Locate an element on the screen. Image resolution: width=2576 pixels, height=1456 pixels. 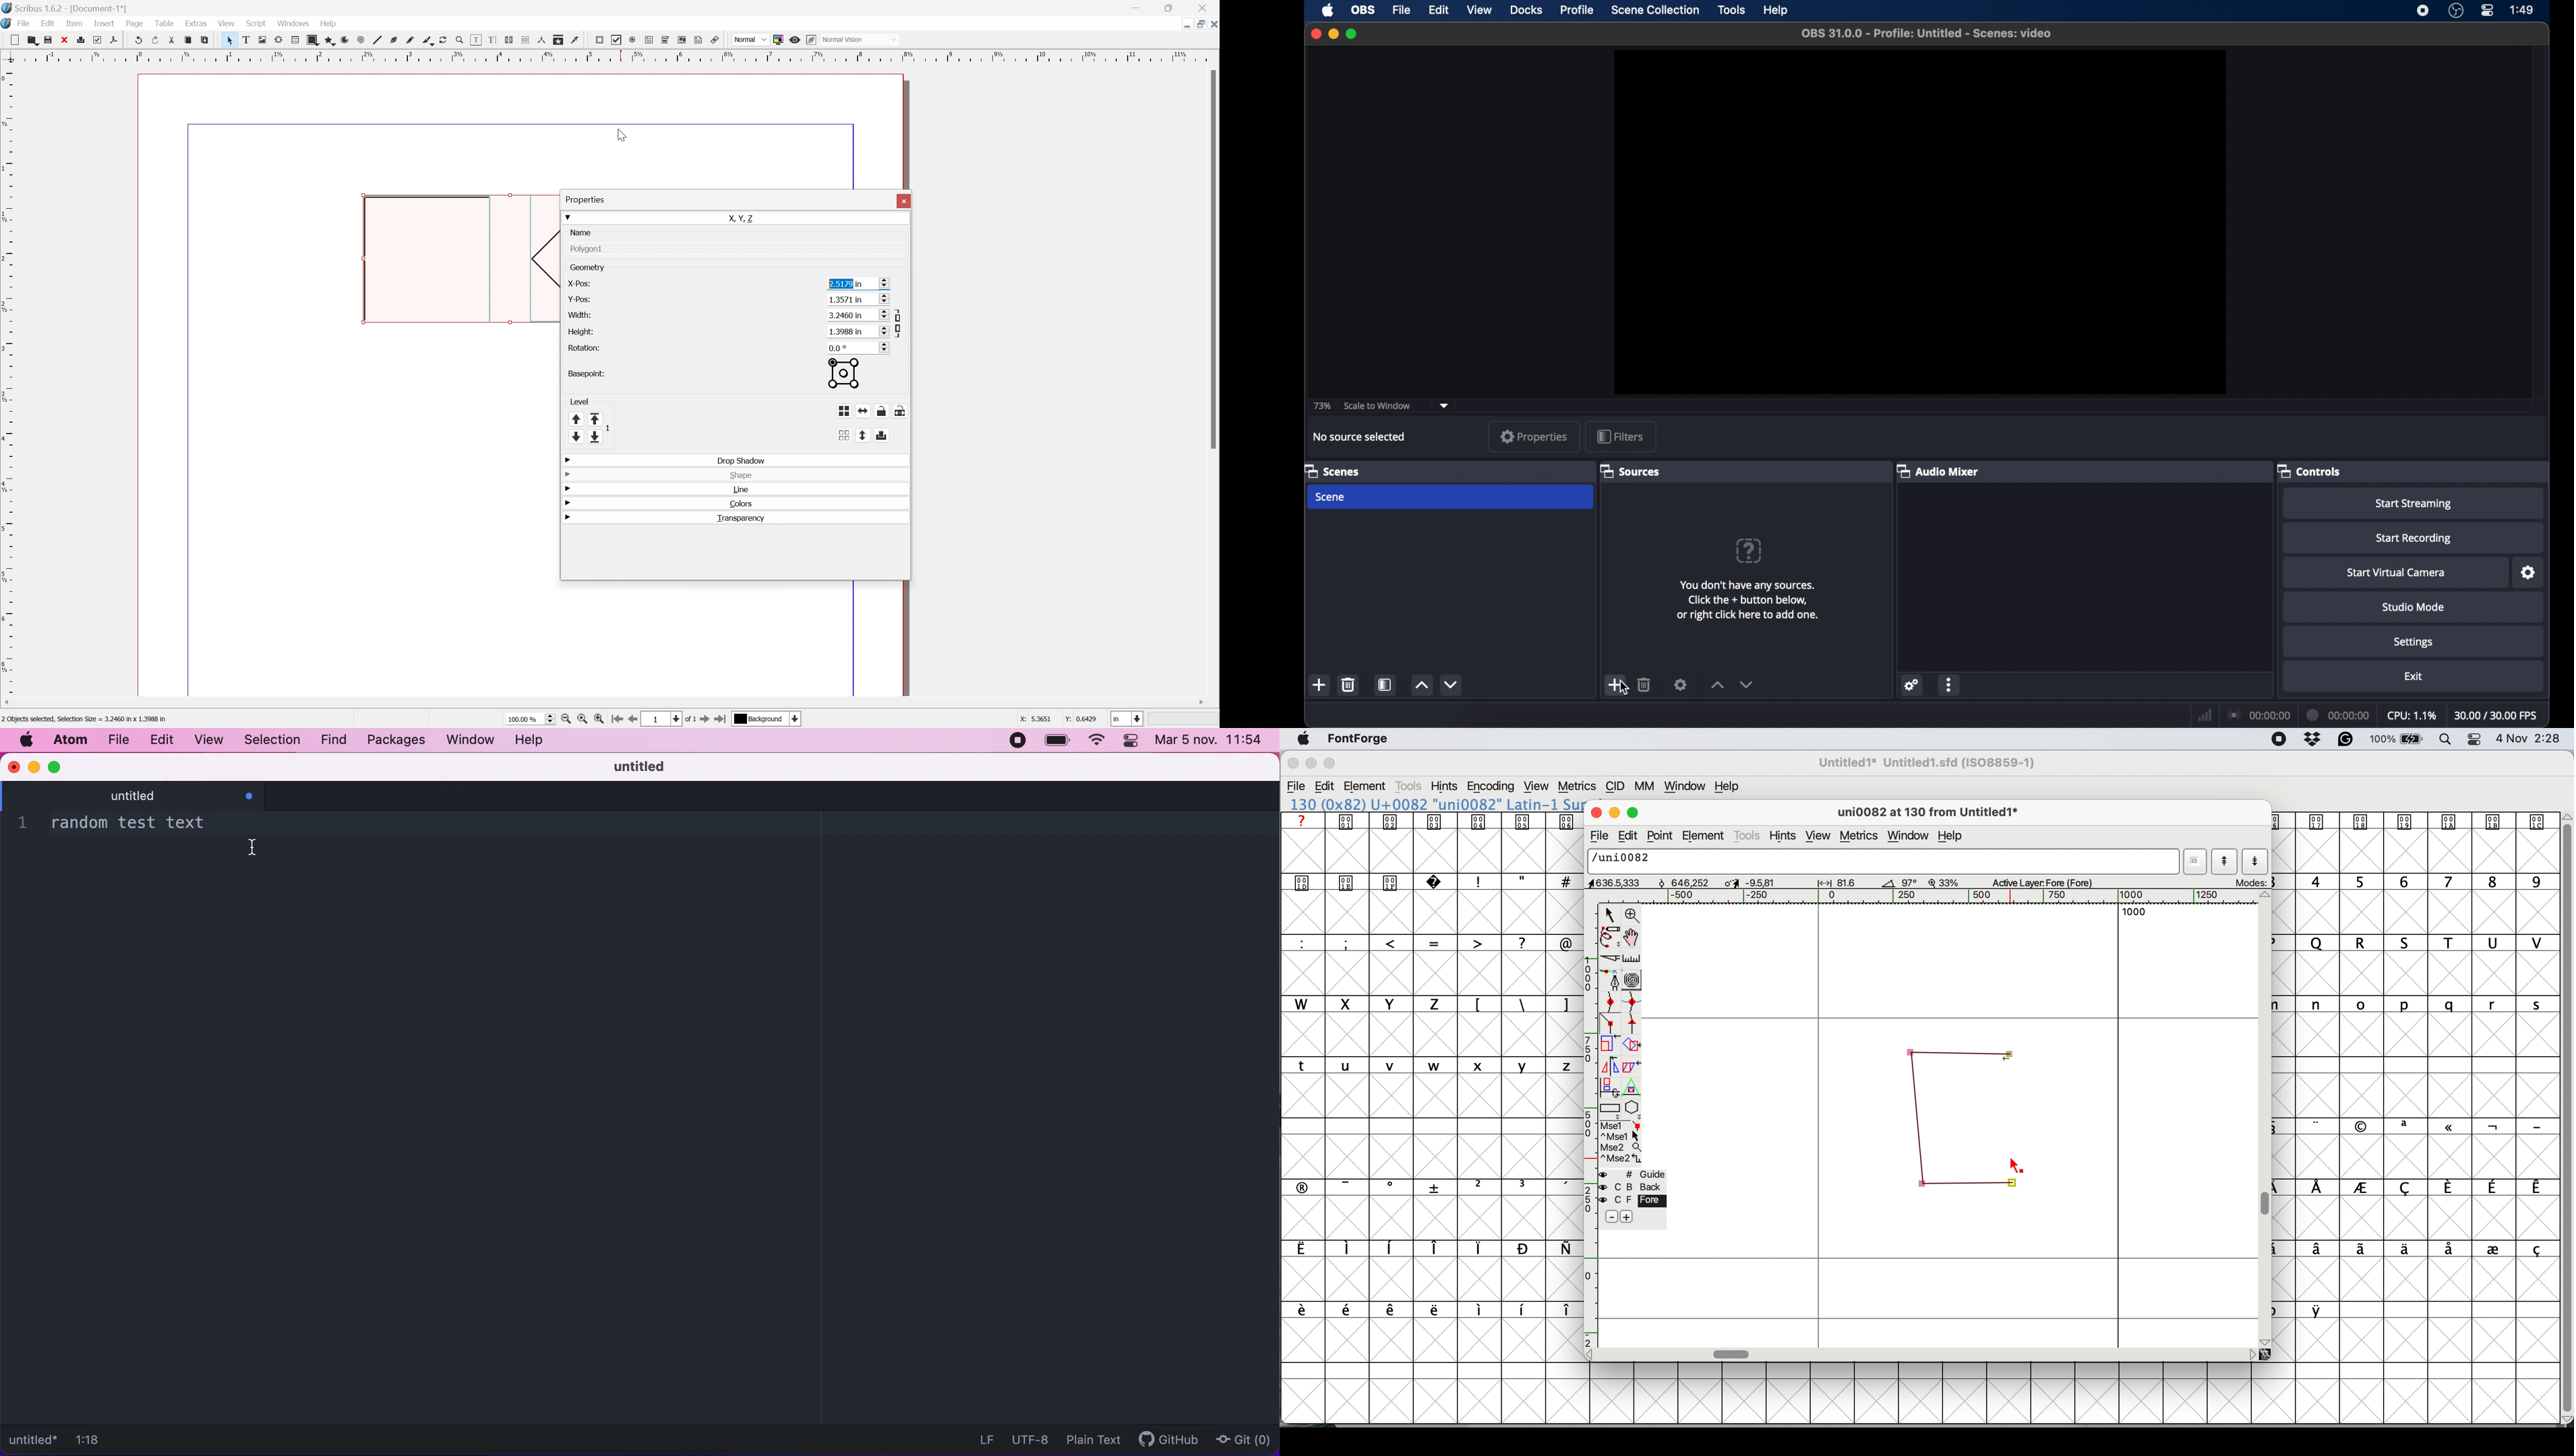
Go to last page is located at coordinates (721, 718).